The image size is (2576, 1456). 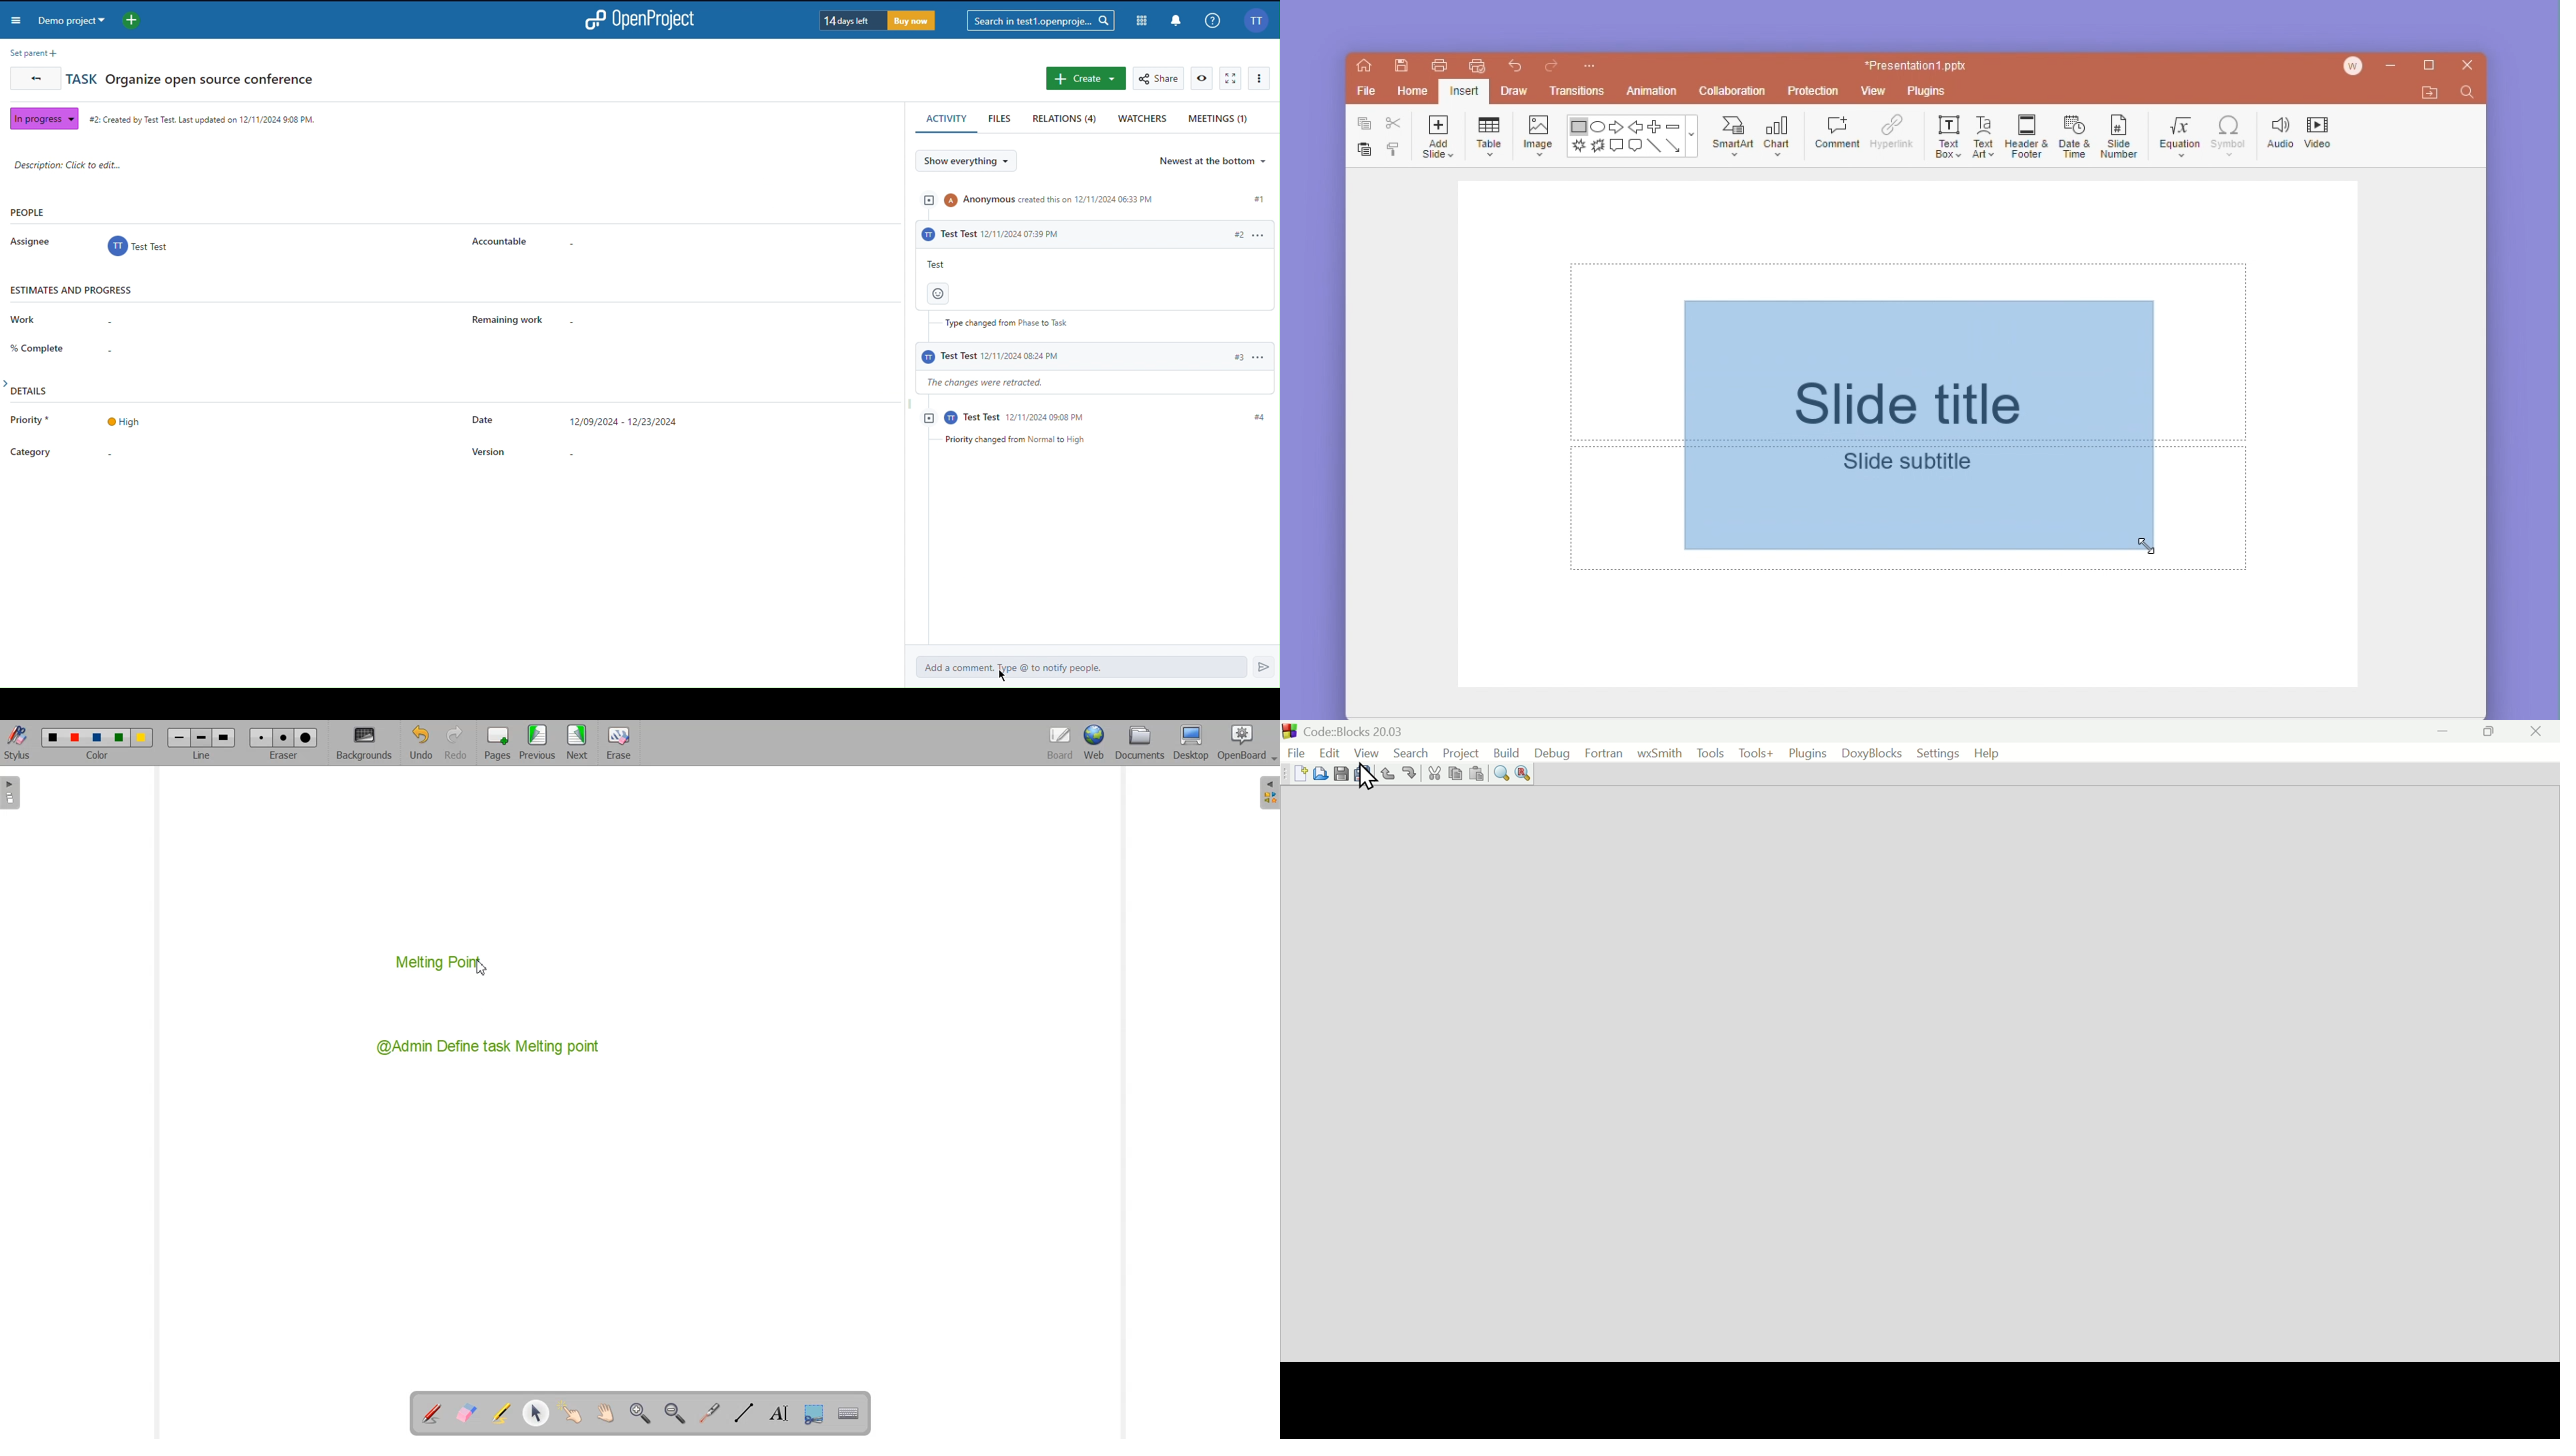 What do you see at coordinates (1476, 772) in the screenshot?
I see `Paste` at bounding box center [1476, 772].